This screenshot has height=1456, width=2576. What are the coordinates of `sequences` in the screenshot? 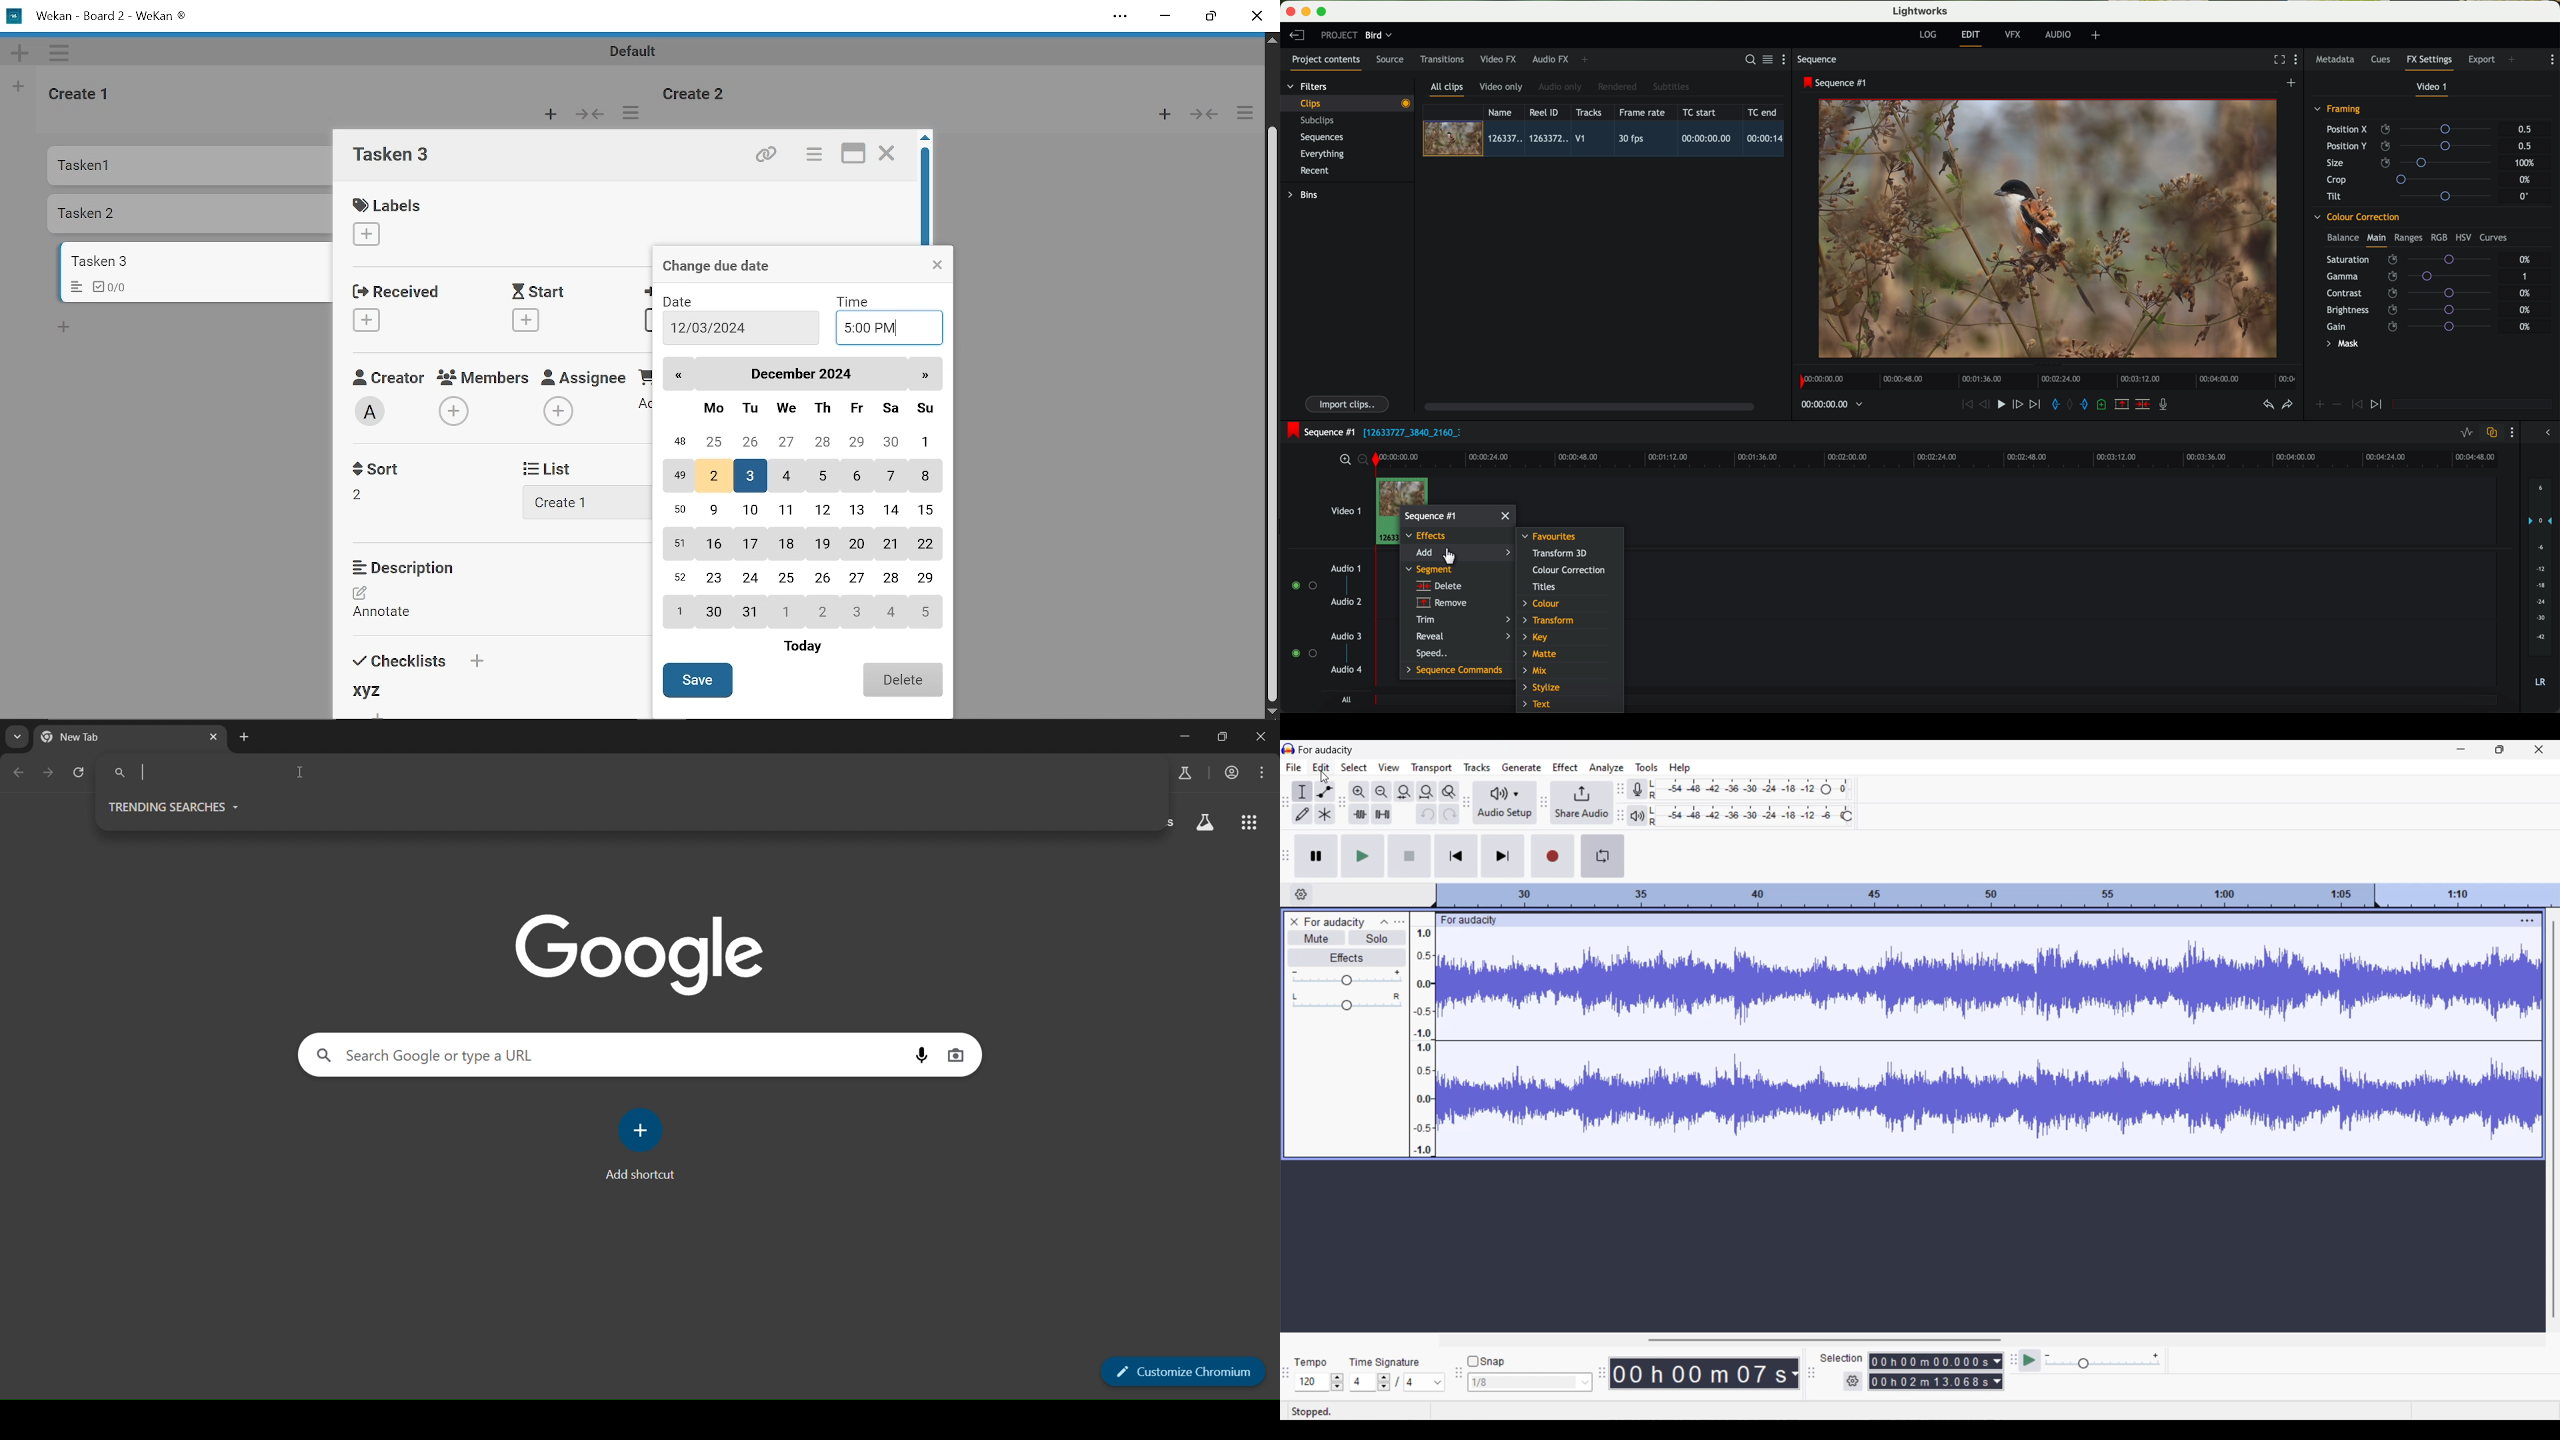 It's located at (1322, 138).